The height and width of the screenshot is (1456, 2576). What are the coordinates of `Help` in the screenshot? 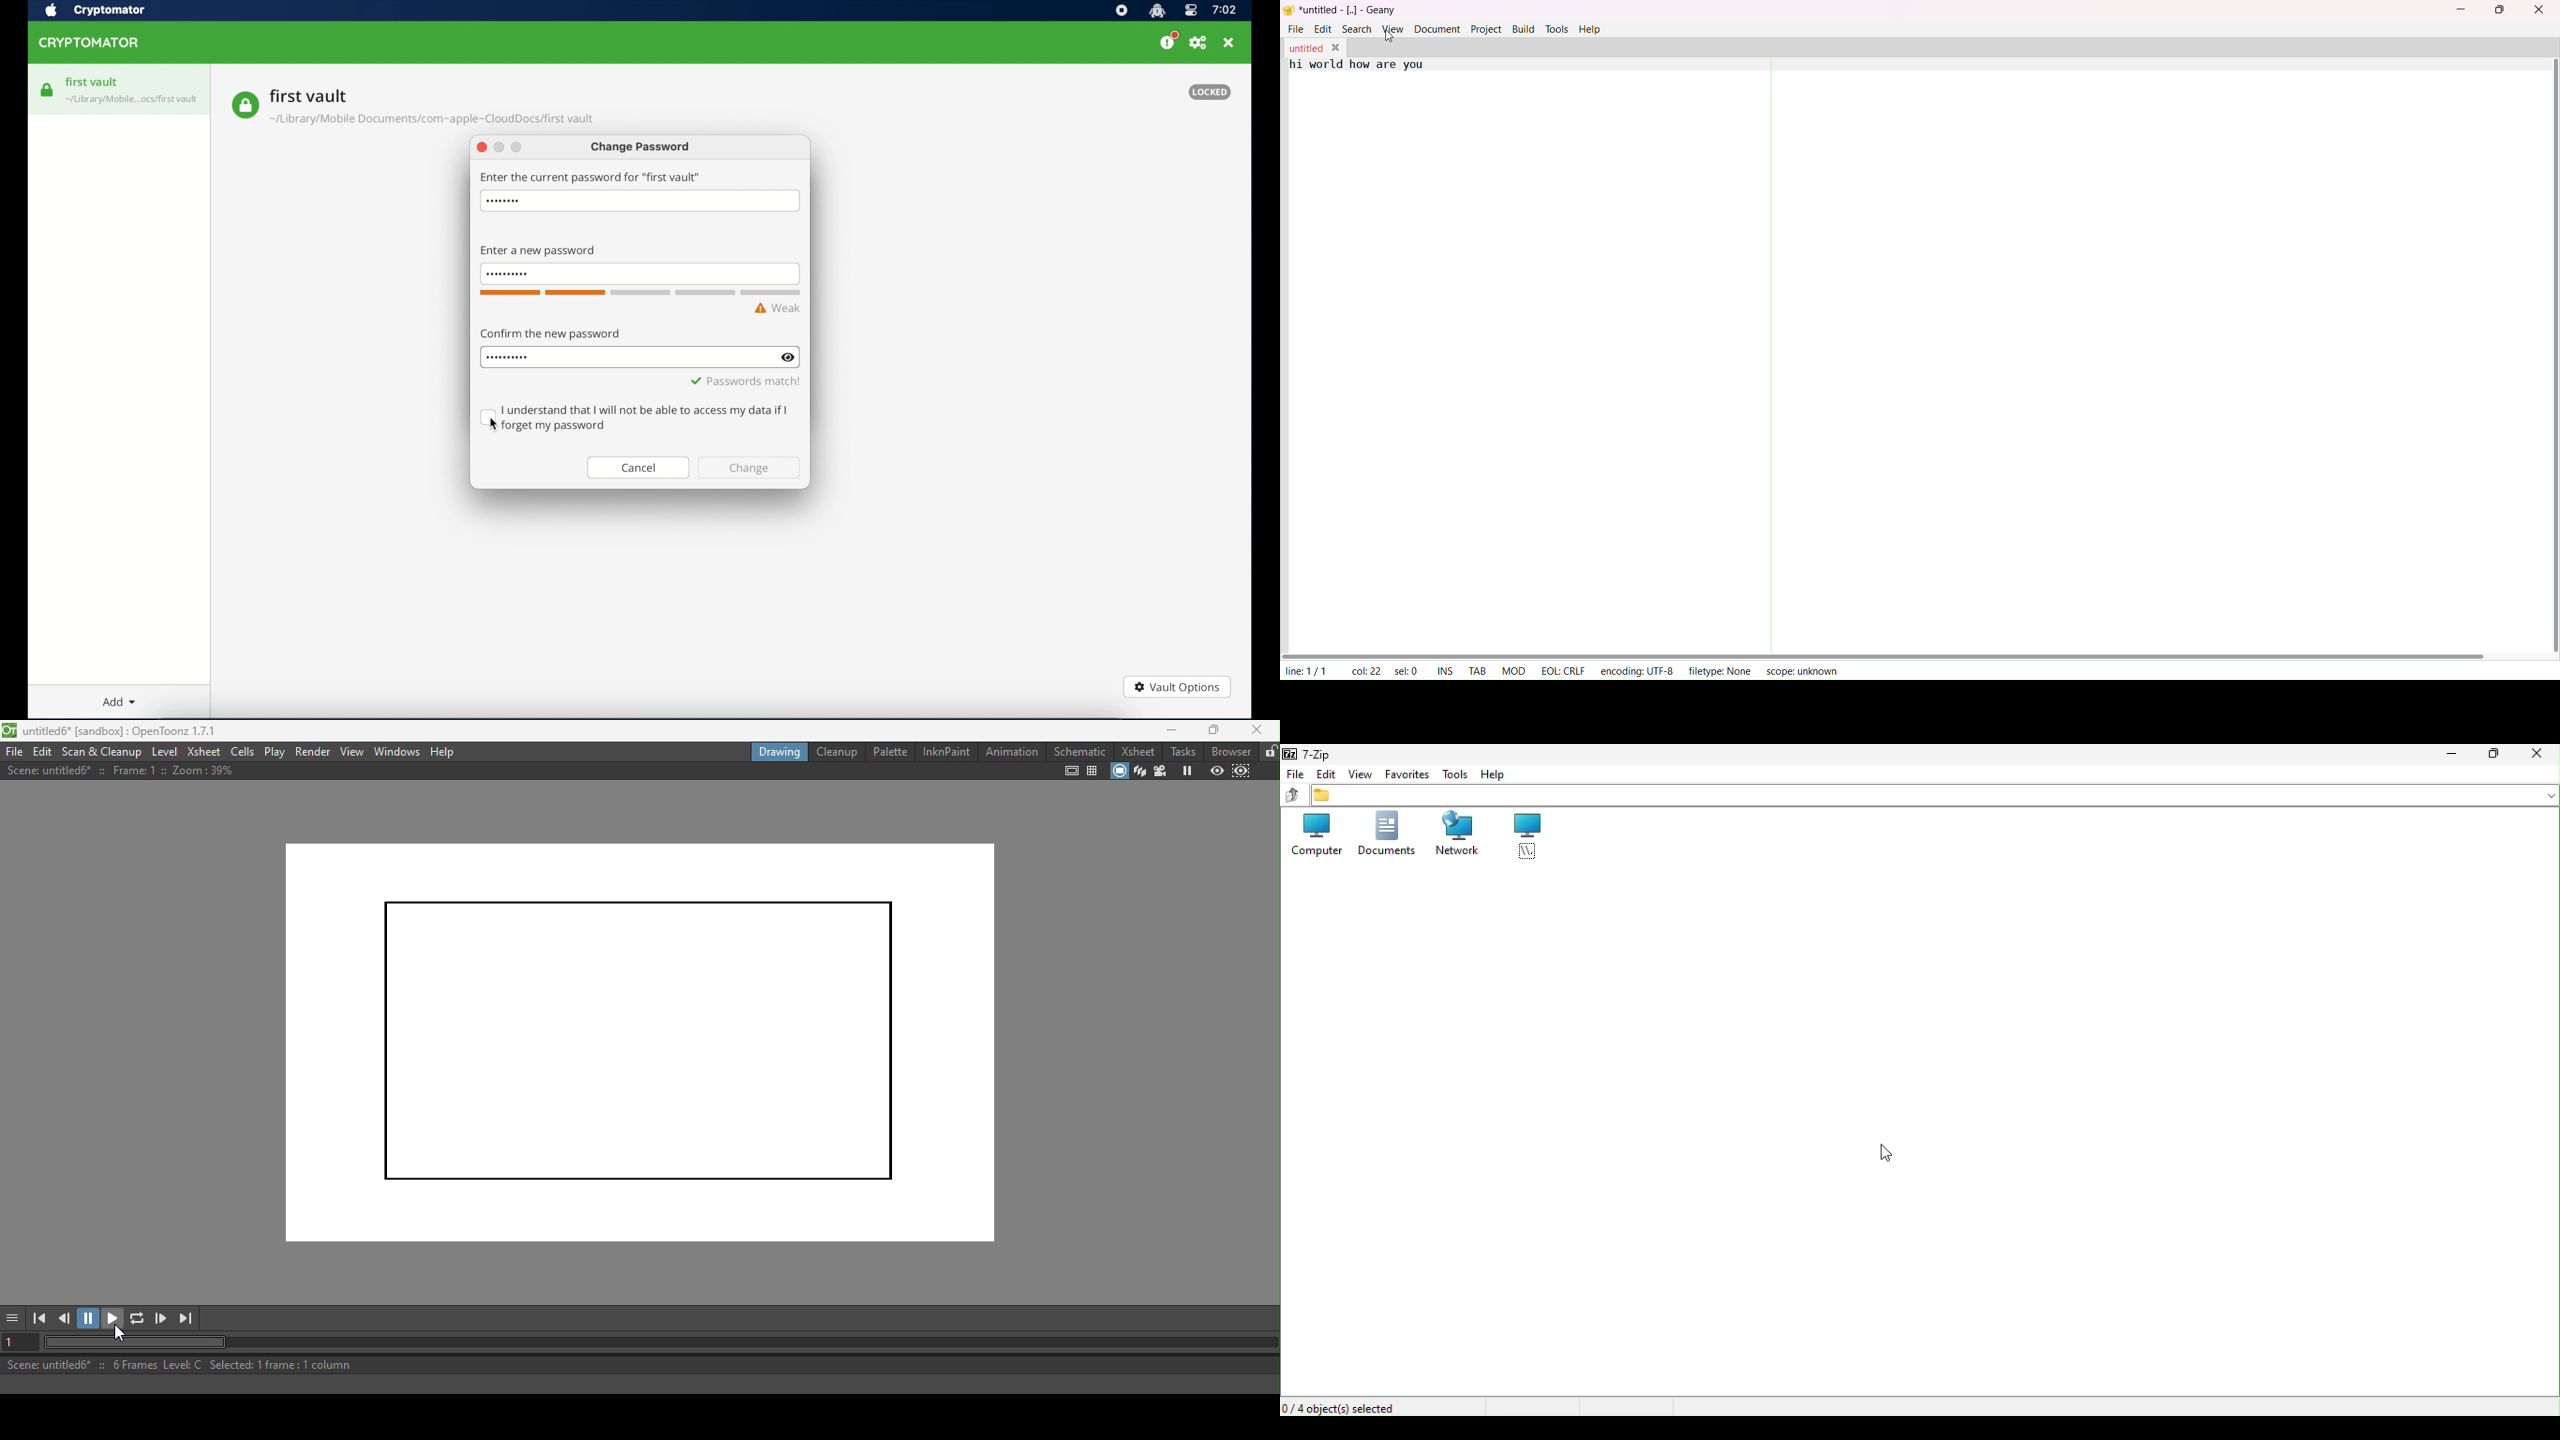 It's located at (440, 753).